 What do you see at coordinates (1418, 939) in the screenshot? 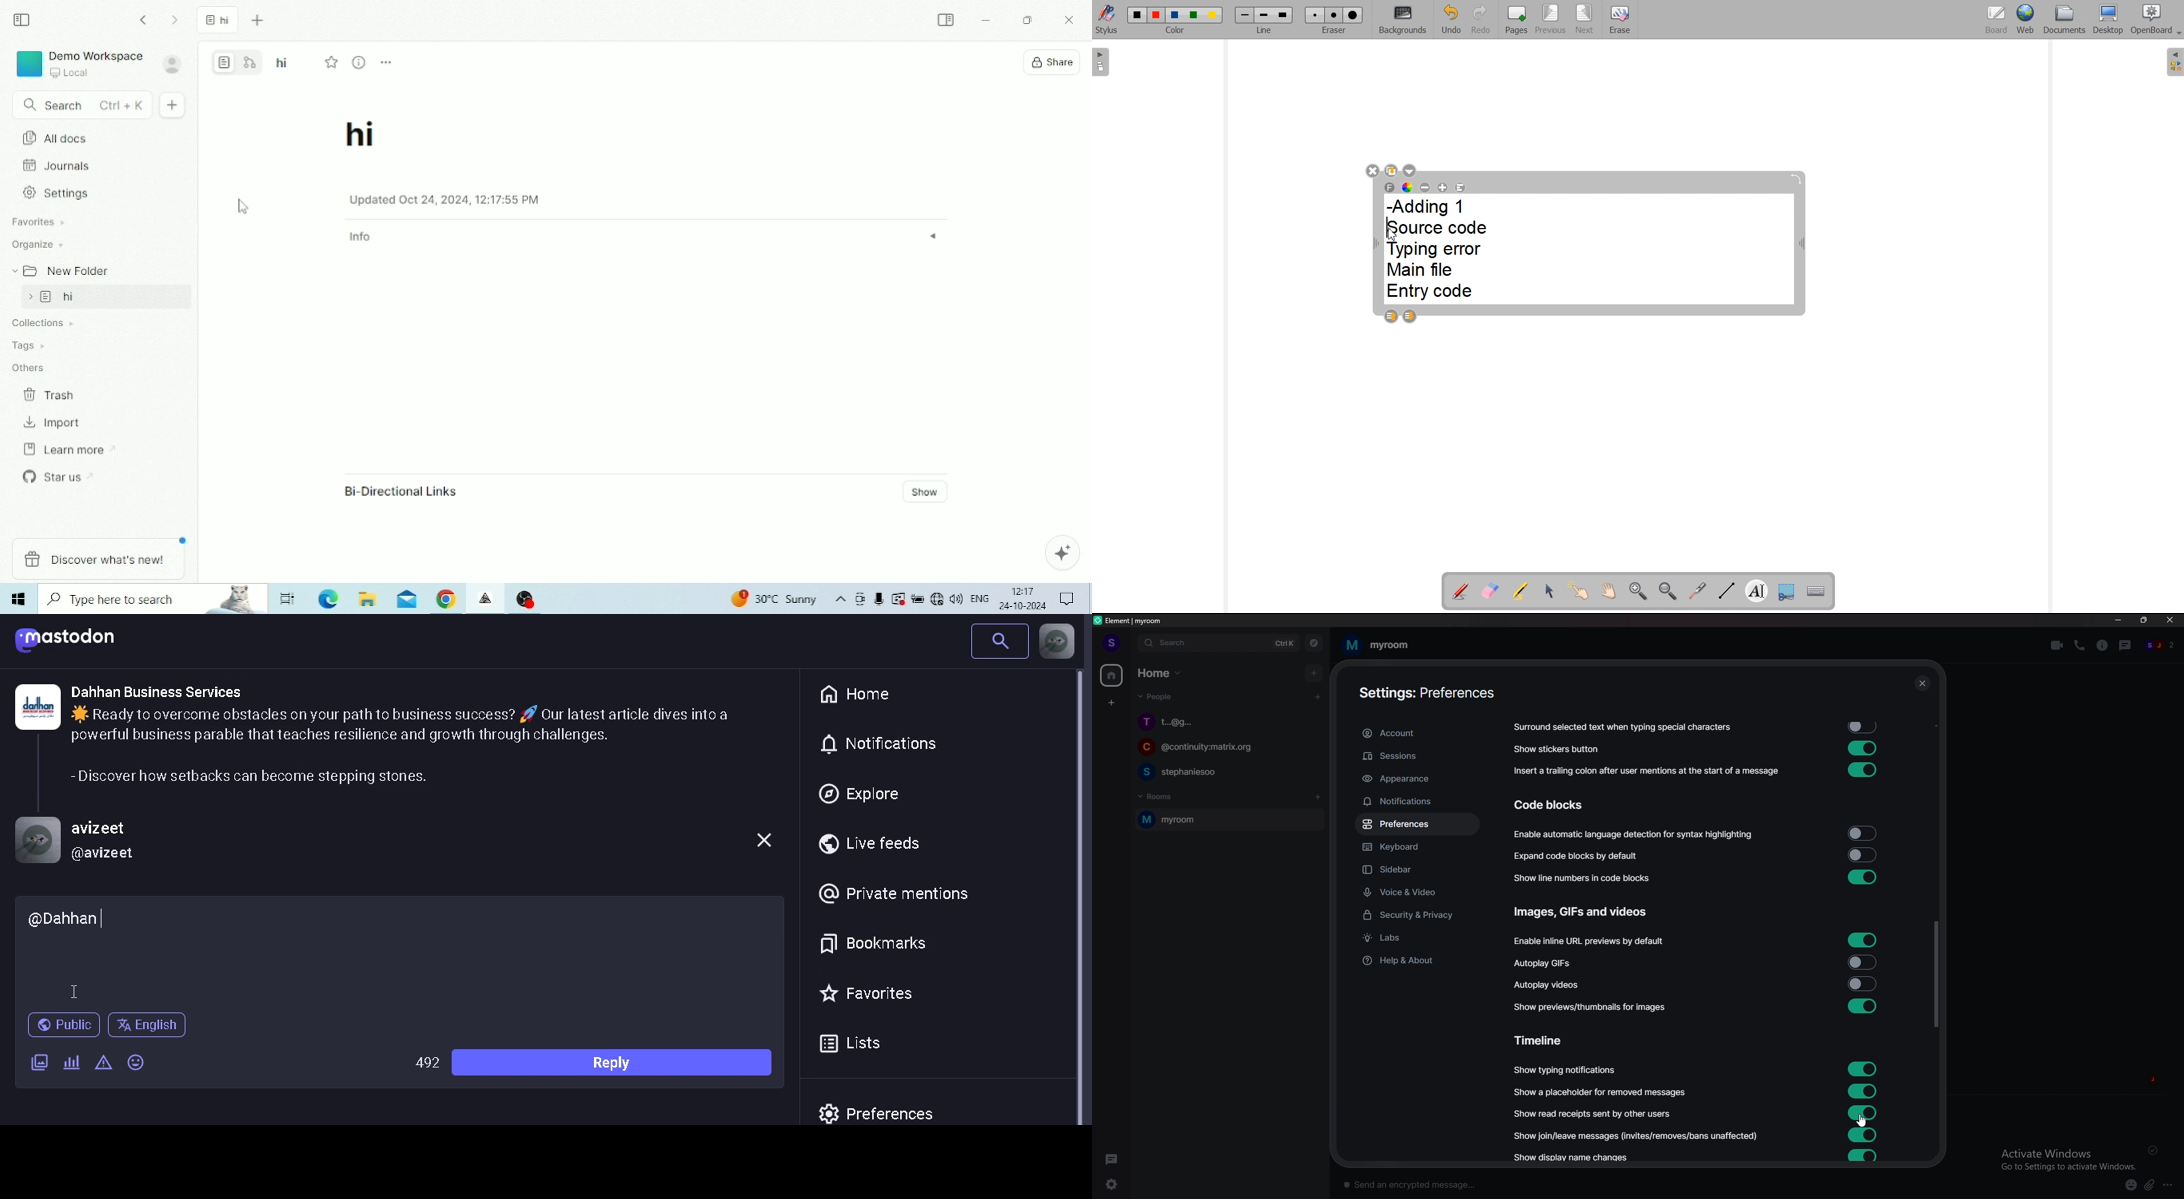
I see `labs` at bounding box center [1418, 939].